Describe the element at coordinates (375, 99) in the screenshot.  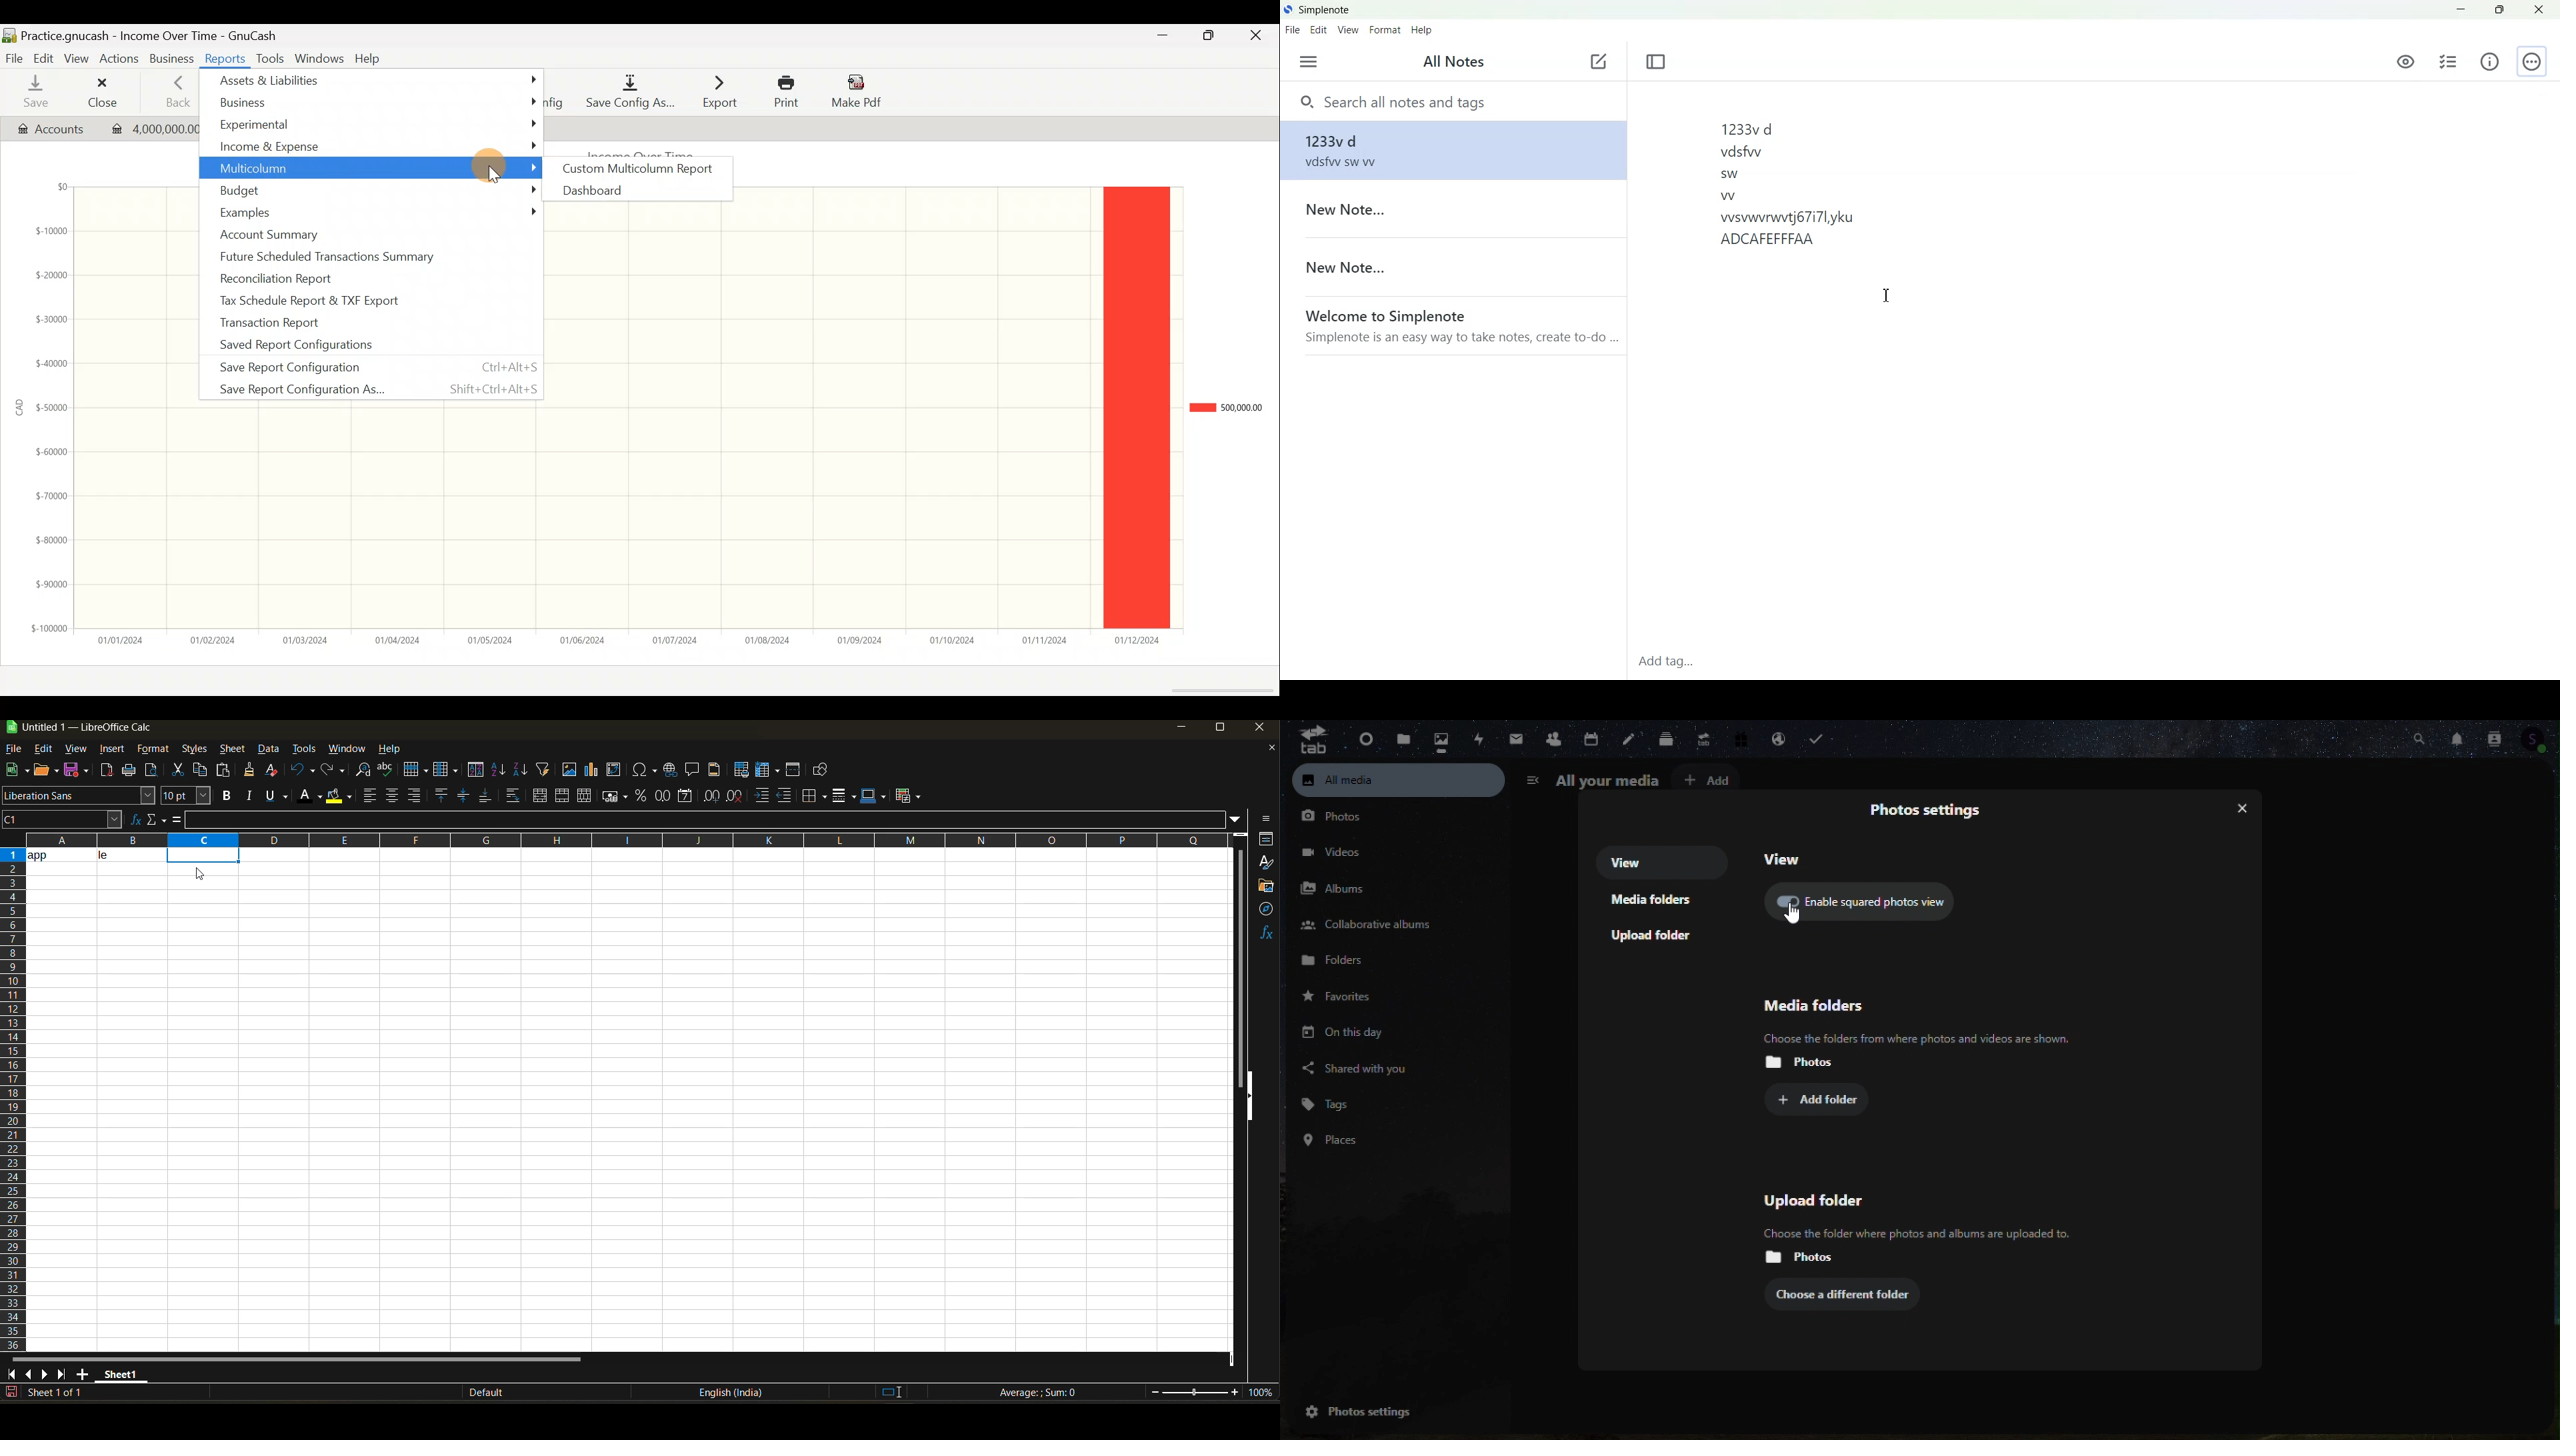
I see `Business` at that location.